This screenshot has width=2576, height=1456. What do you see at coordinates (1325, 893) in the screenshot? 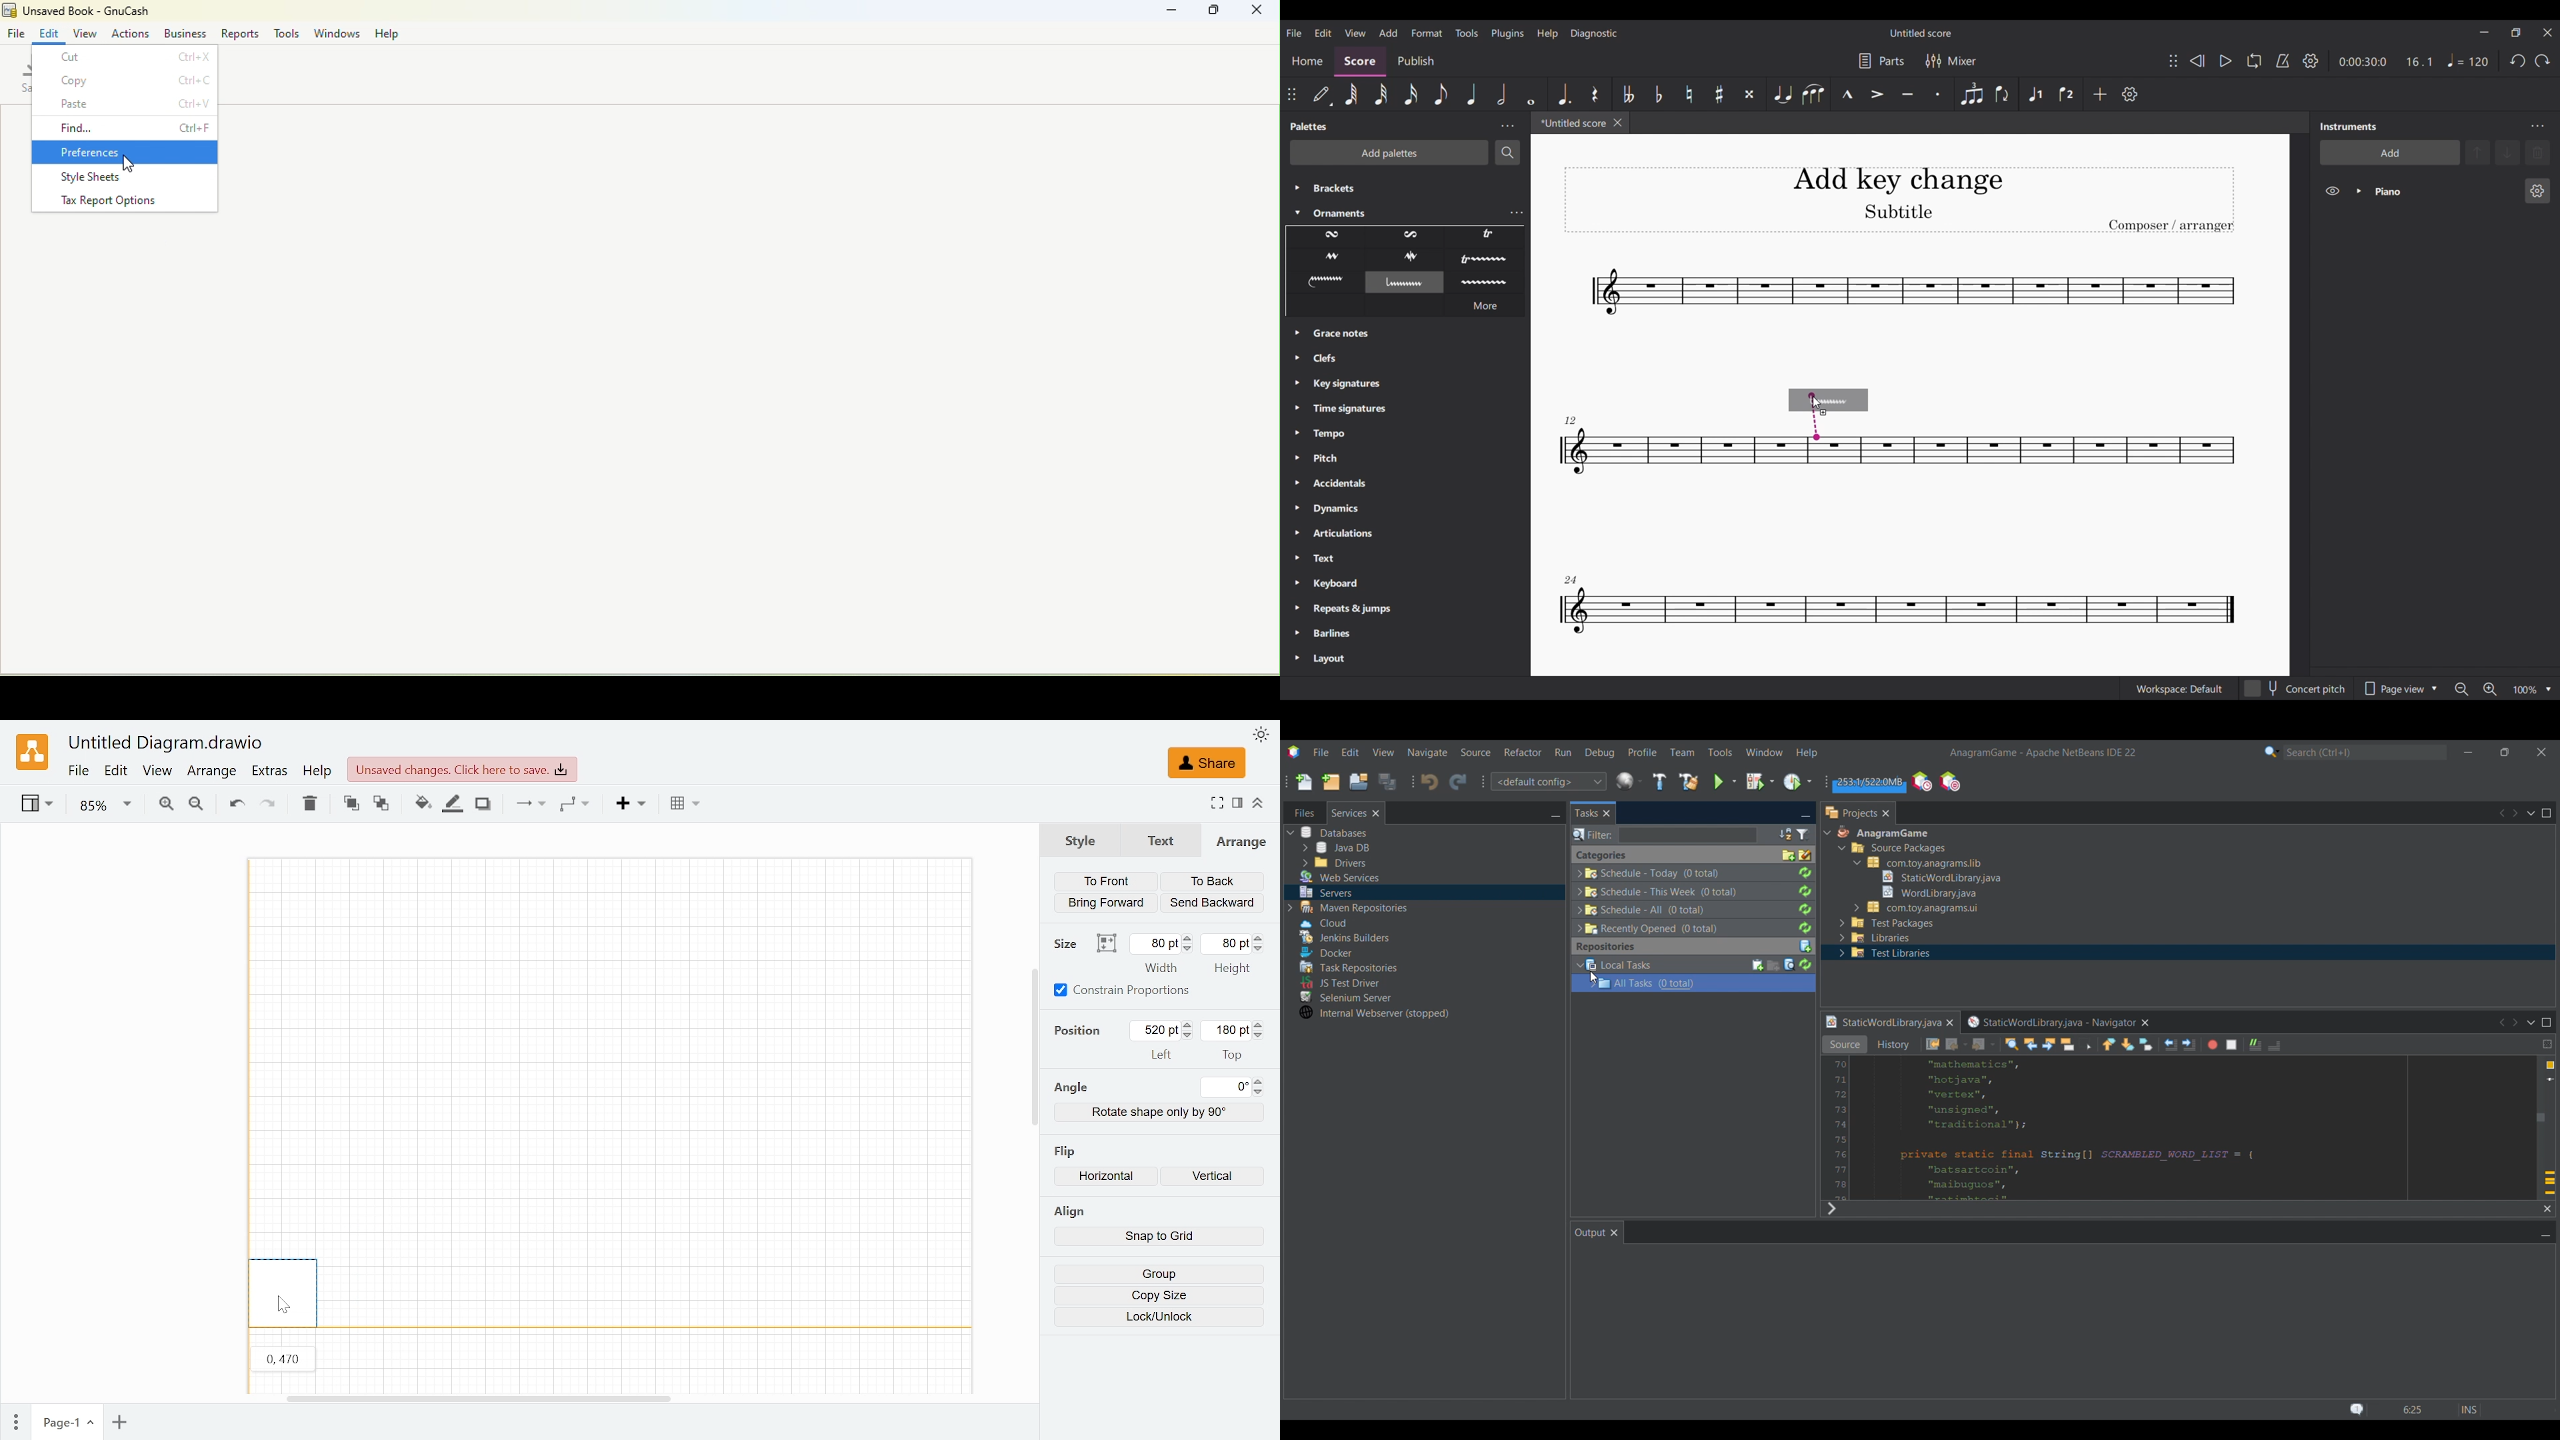
I see `` at bounding box center [1325, 893].